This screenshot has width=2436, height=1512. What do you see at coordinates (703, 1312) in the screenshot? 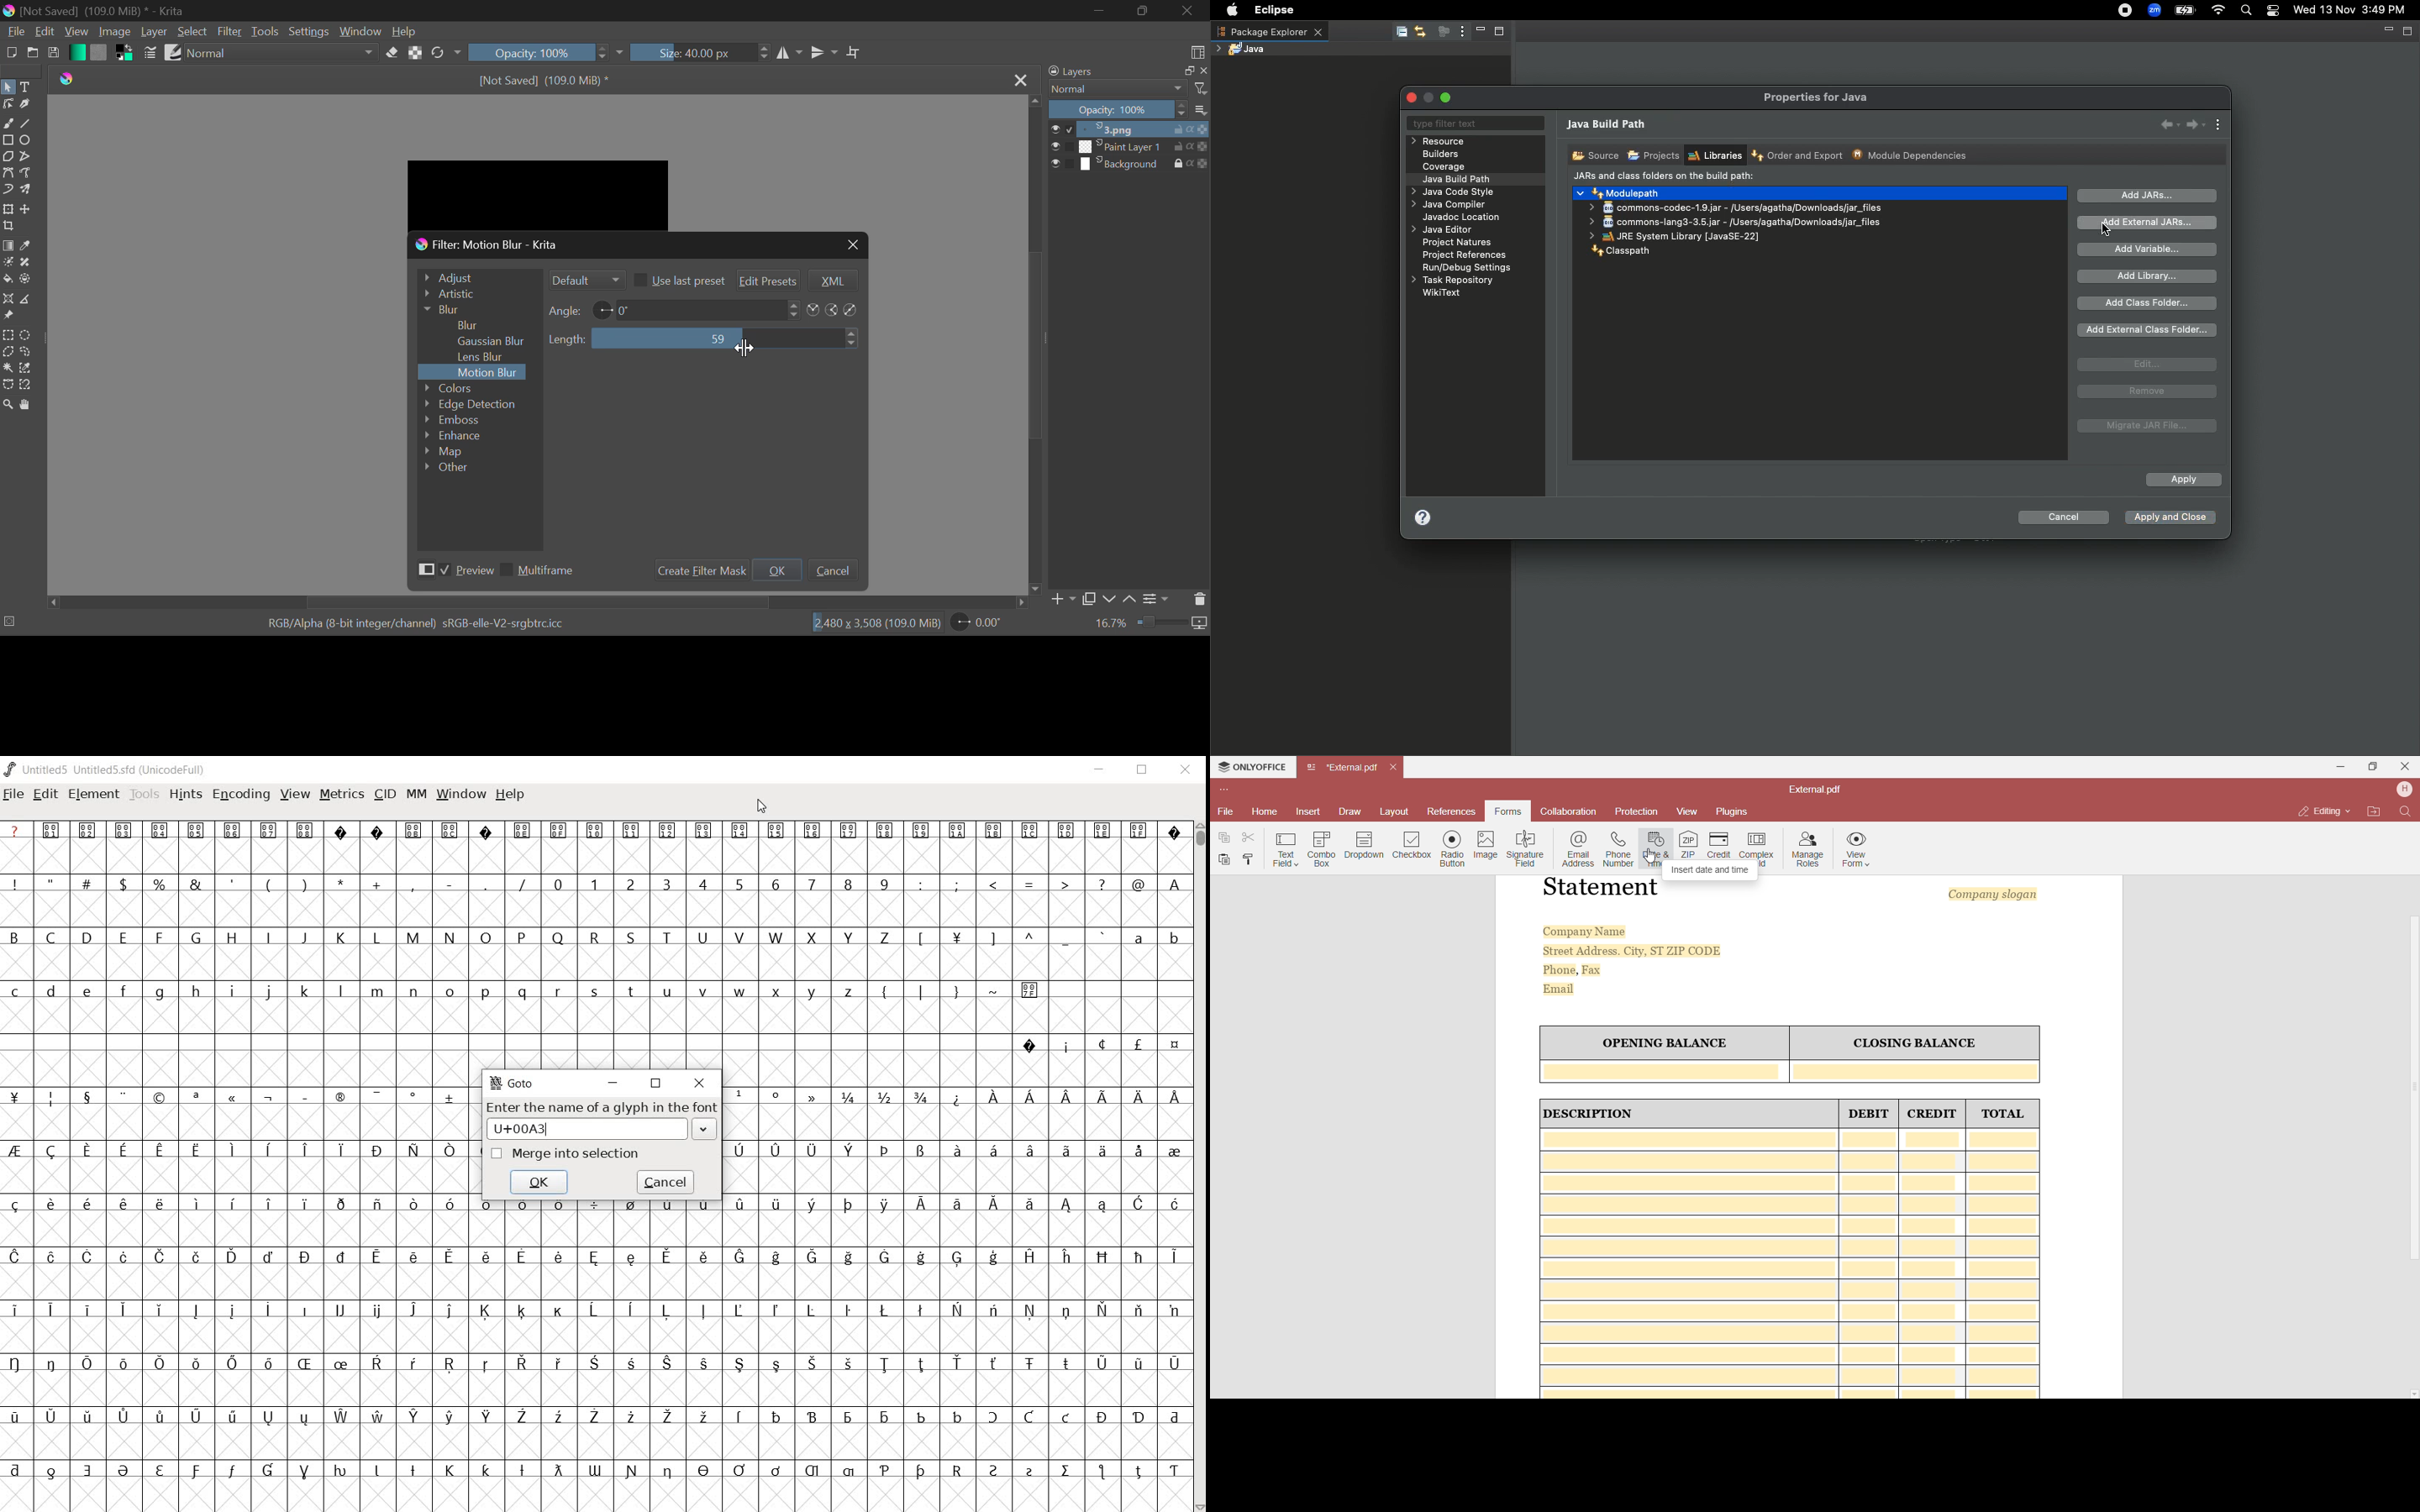
I see `Symbol` at bounding box center [703, 1312].